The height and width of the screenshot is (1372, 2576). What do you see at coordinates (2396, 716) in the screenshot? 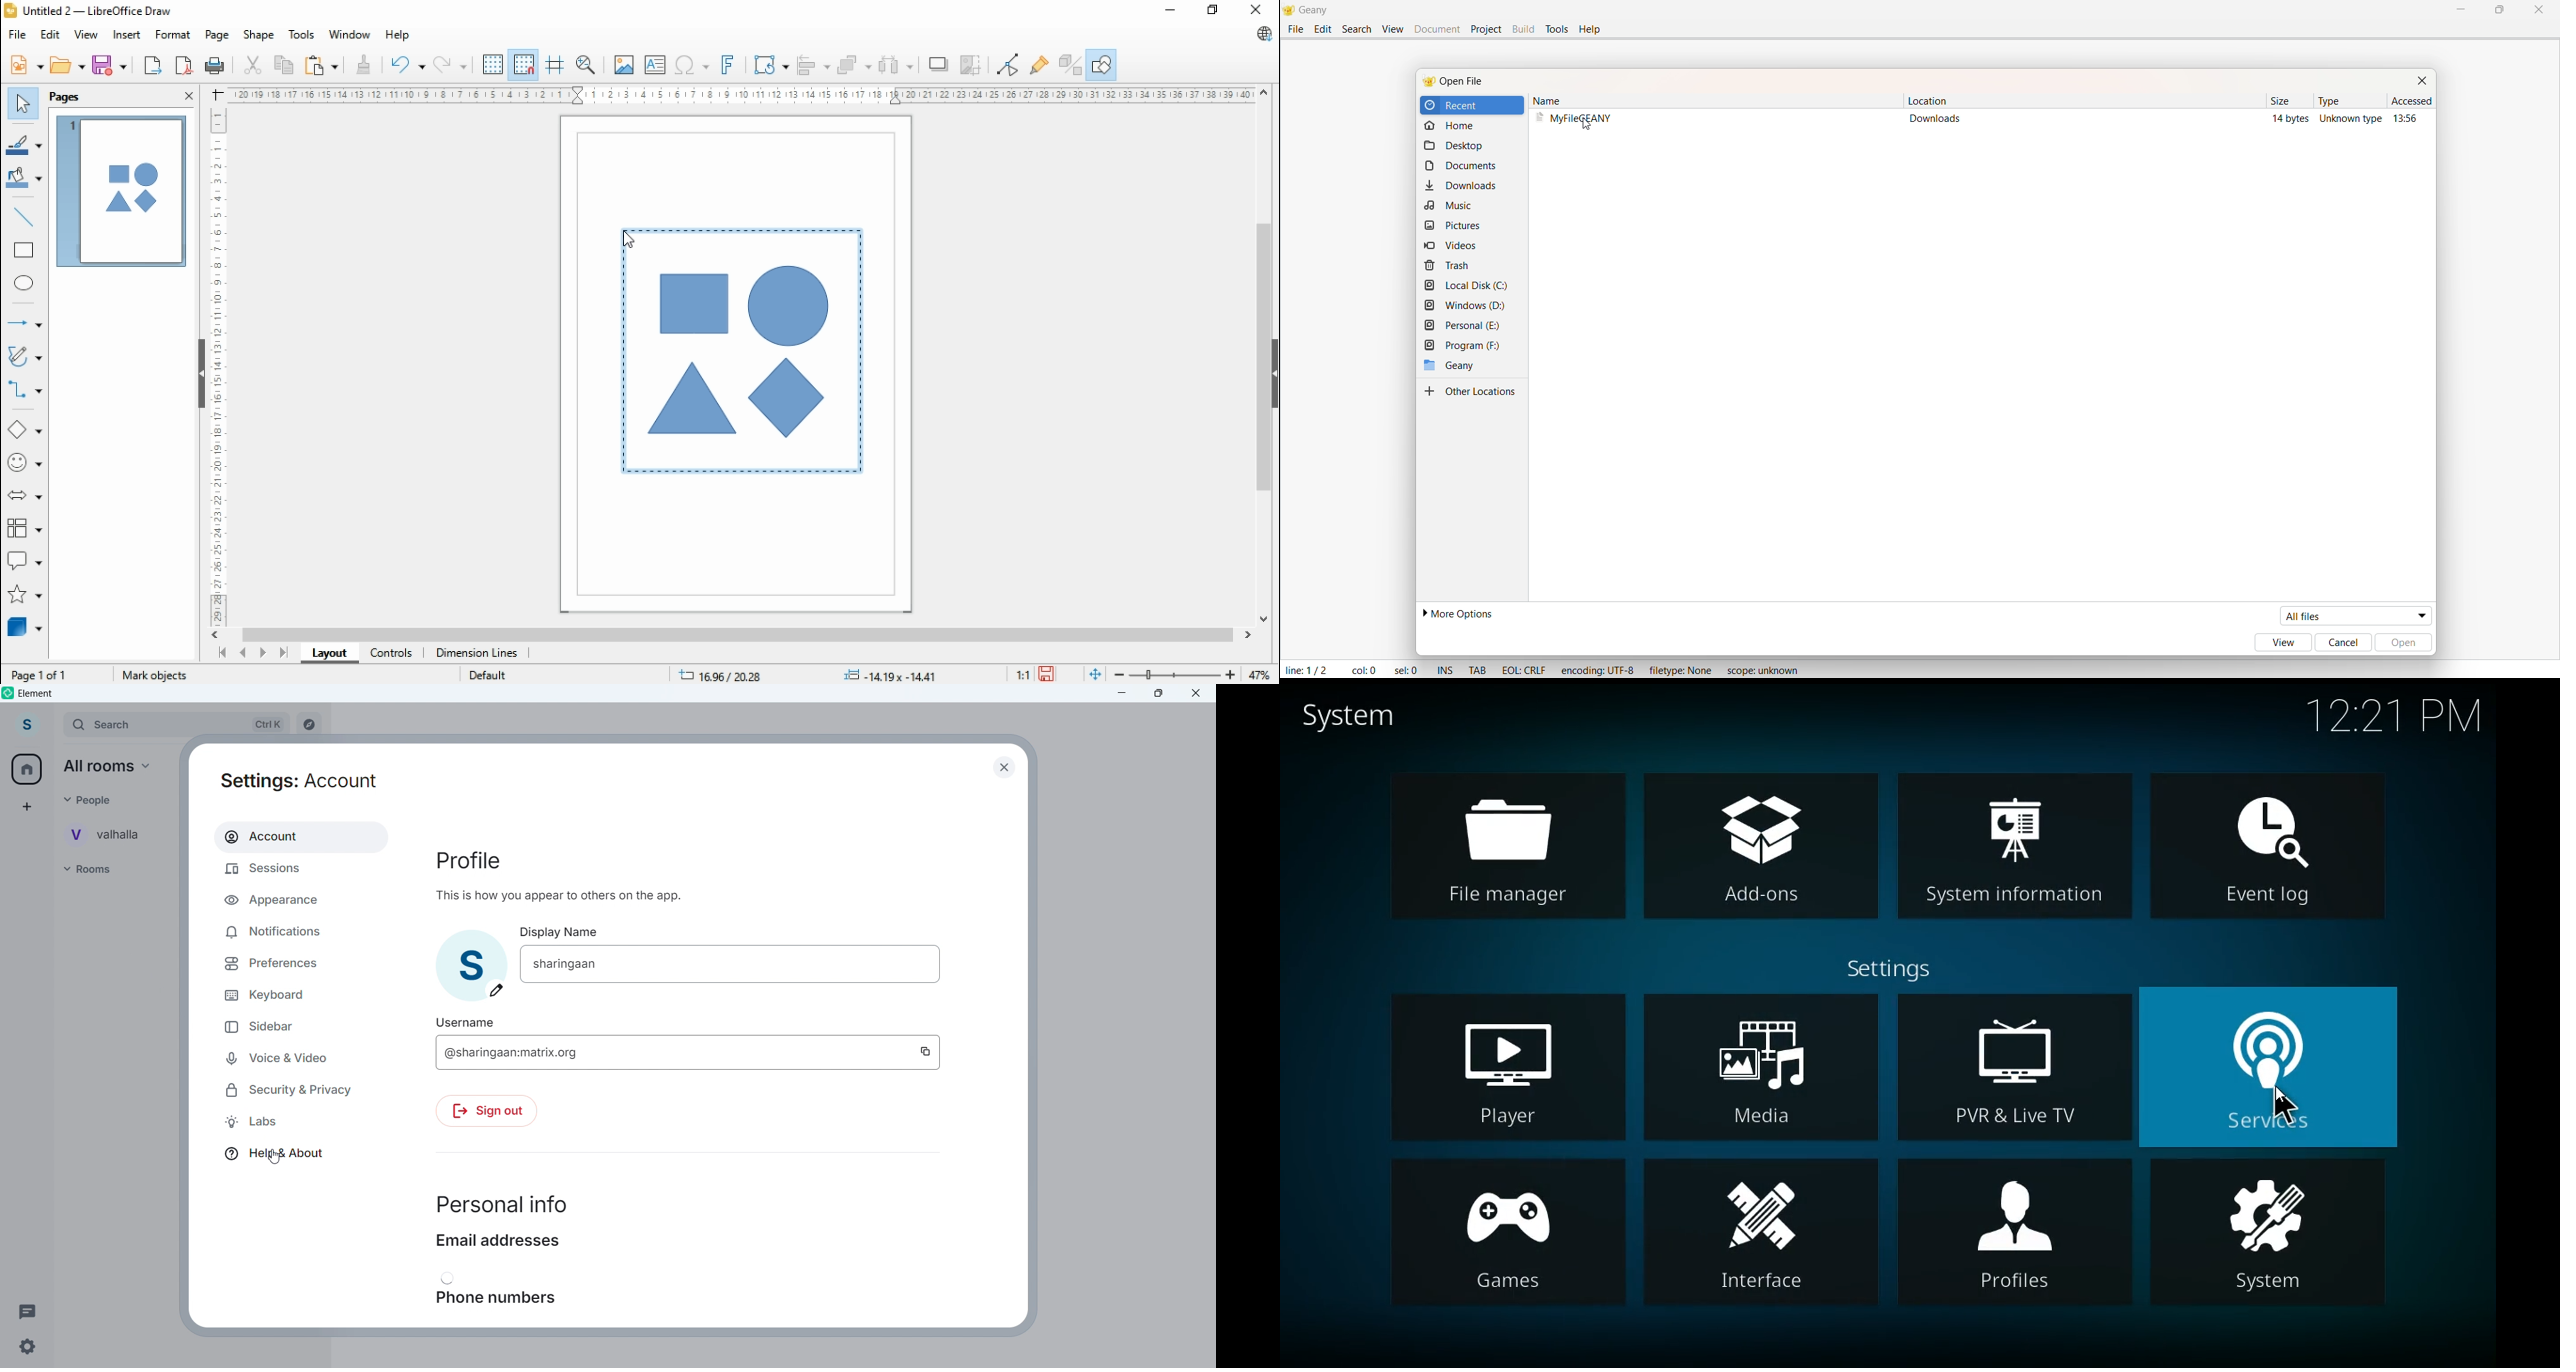
I see `time` at bounding box center [2396, 716].